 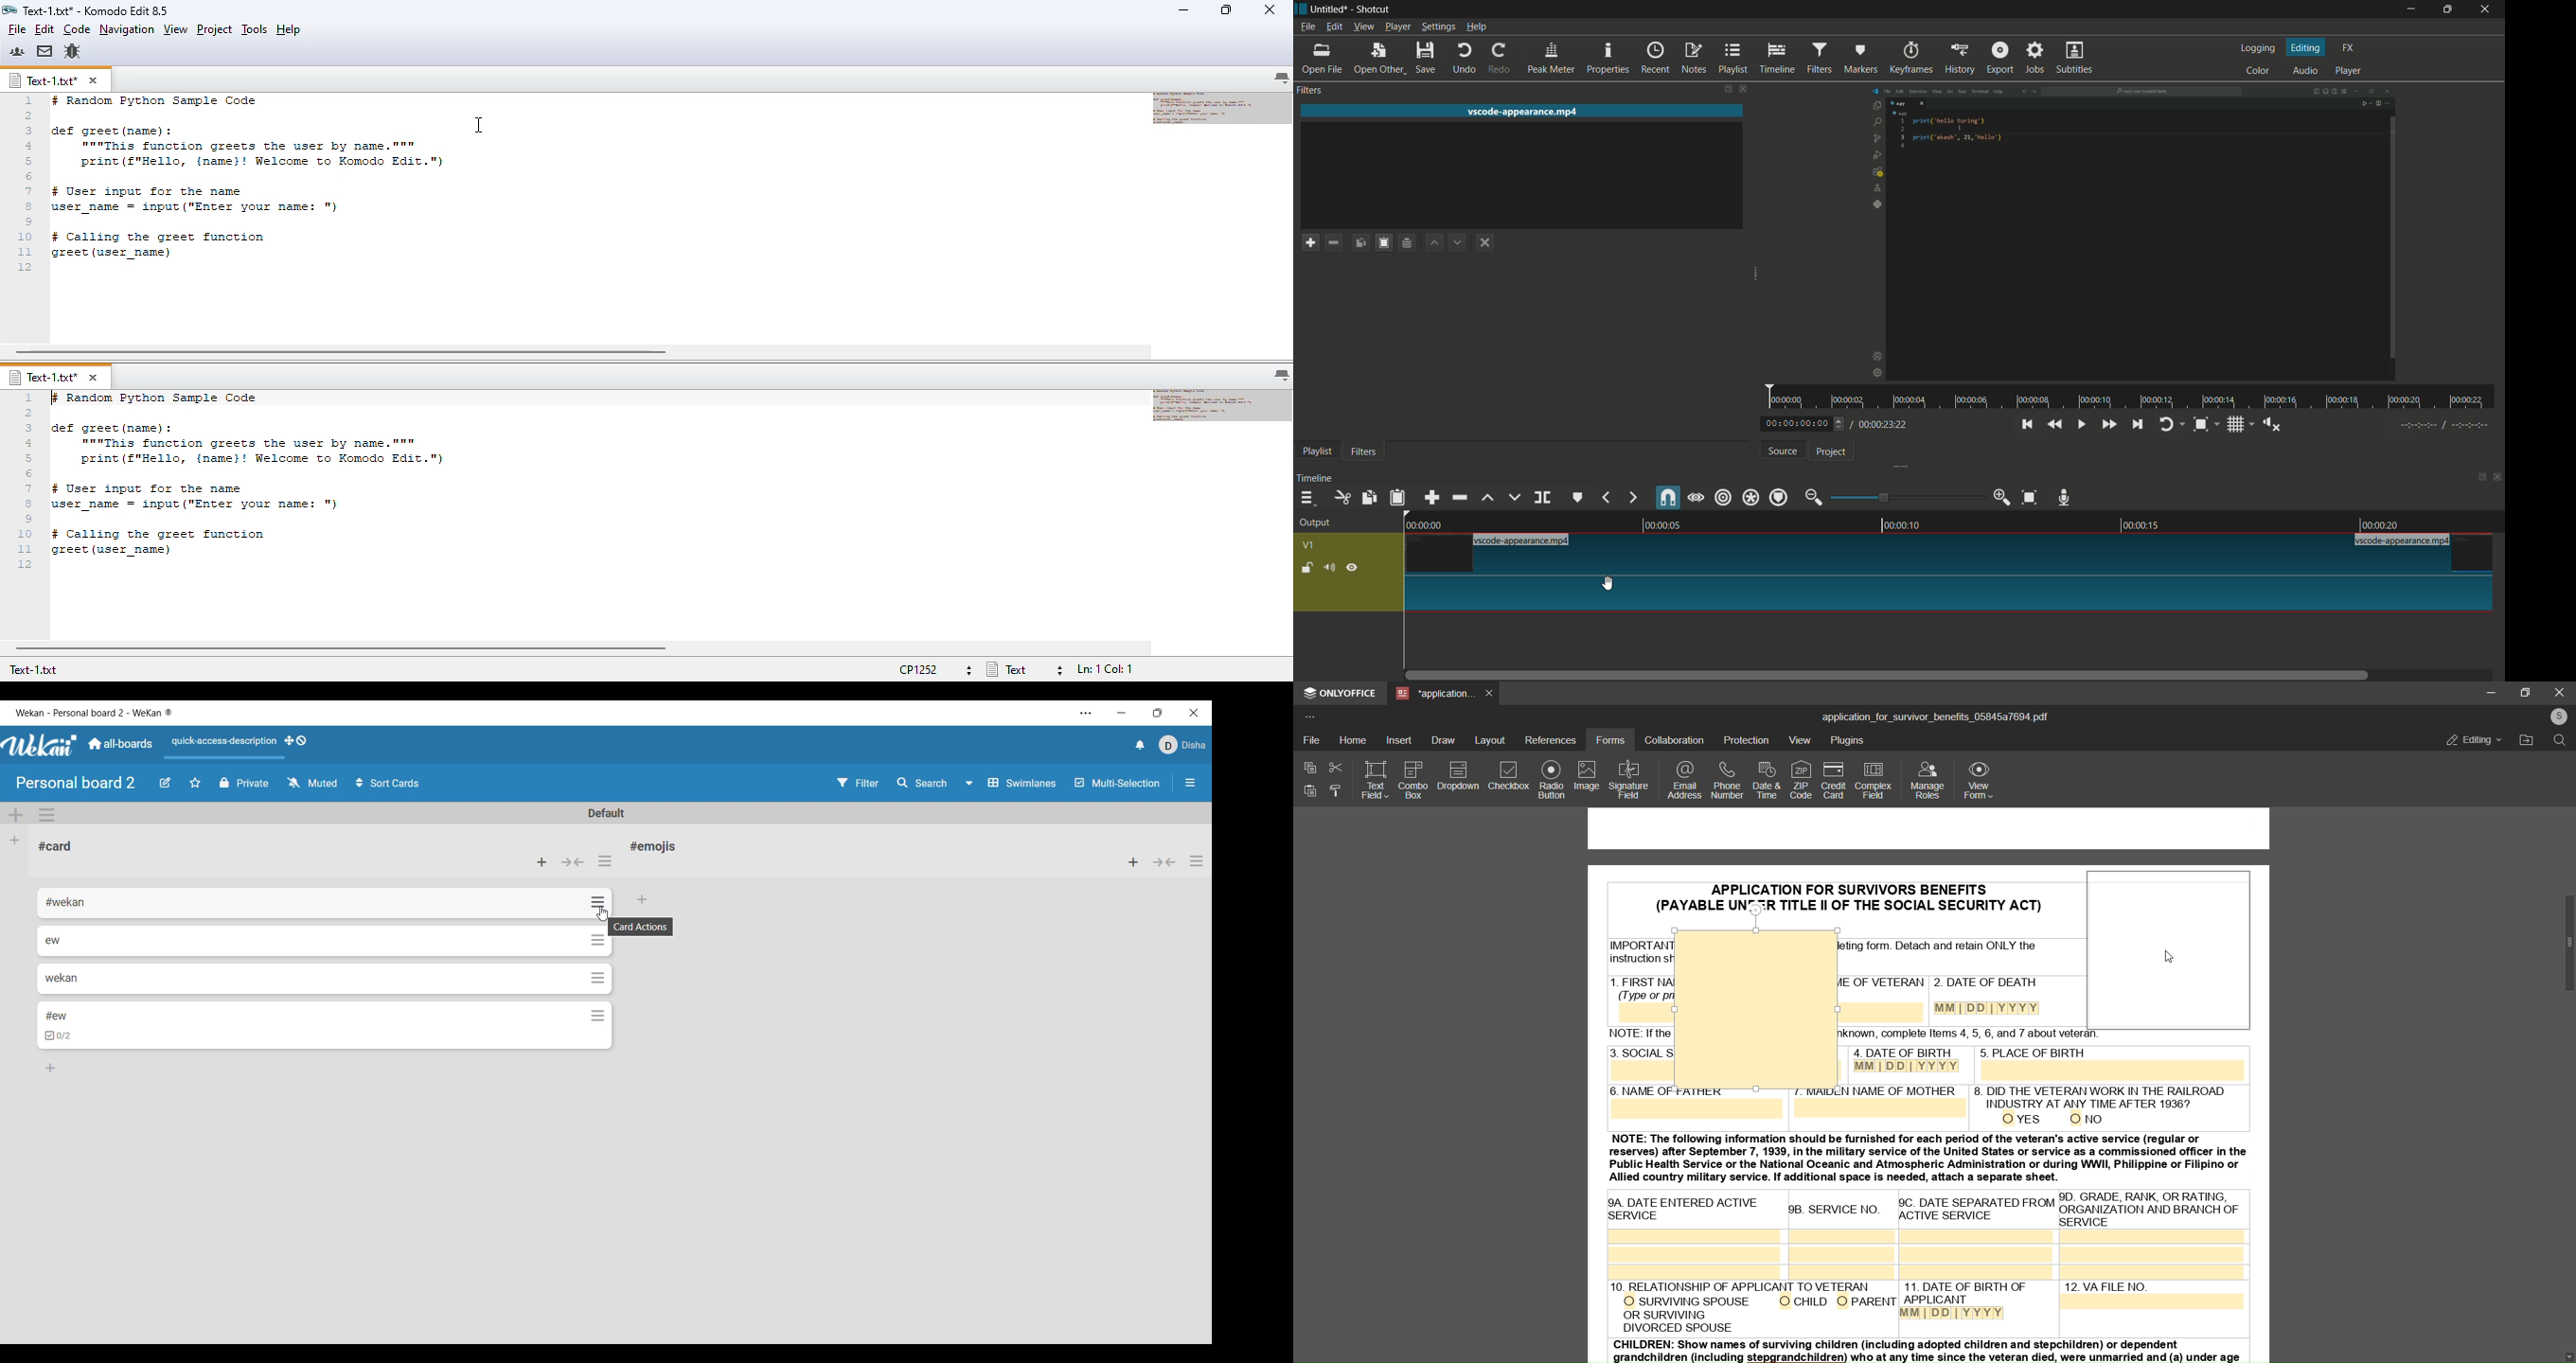 What do you see at coordinates (1194, 712) in the screenshot?
I see `Close interface ` at bounding box center [1194, 712].